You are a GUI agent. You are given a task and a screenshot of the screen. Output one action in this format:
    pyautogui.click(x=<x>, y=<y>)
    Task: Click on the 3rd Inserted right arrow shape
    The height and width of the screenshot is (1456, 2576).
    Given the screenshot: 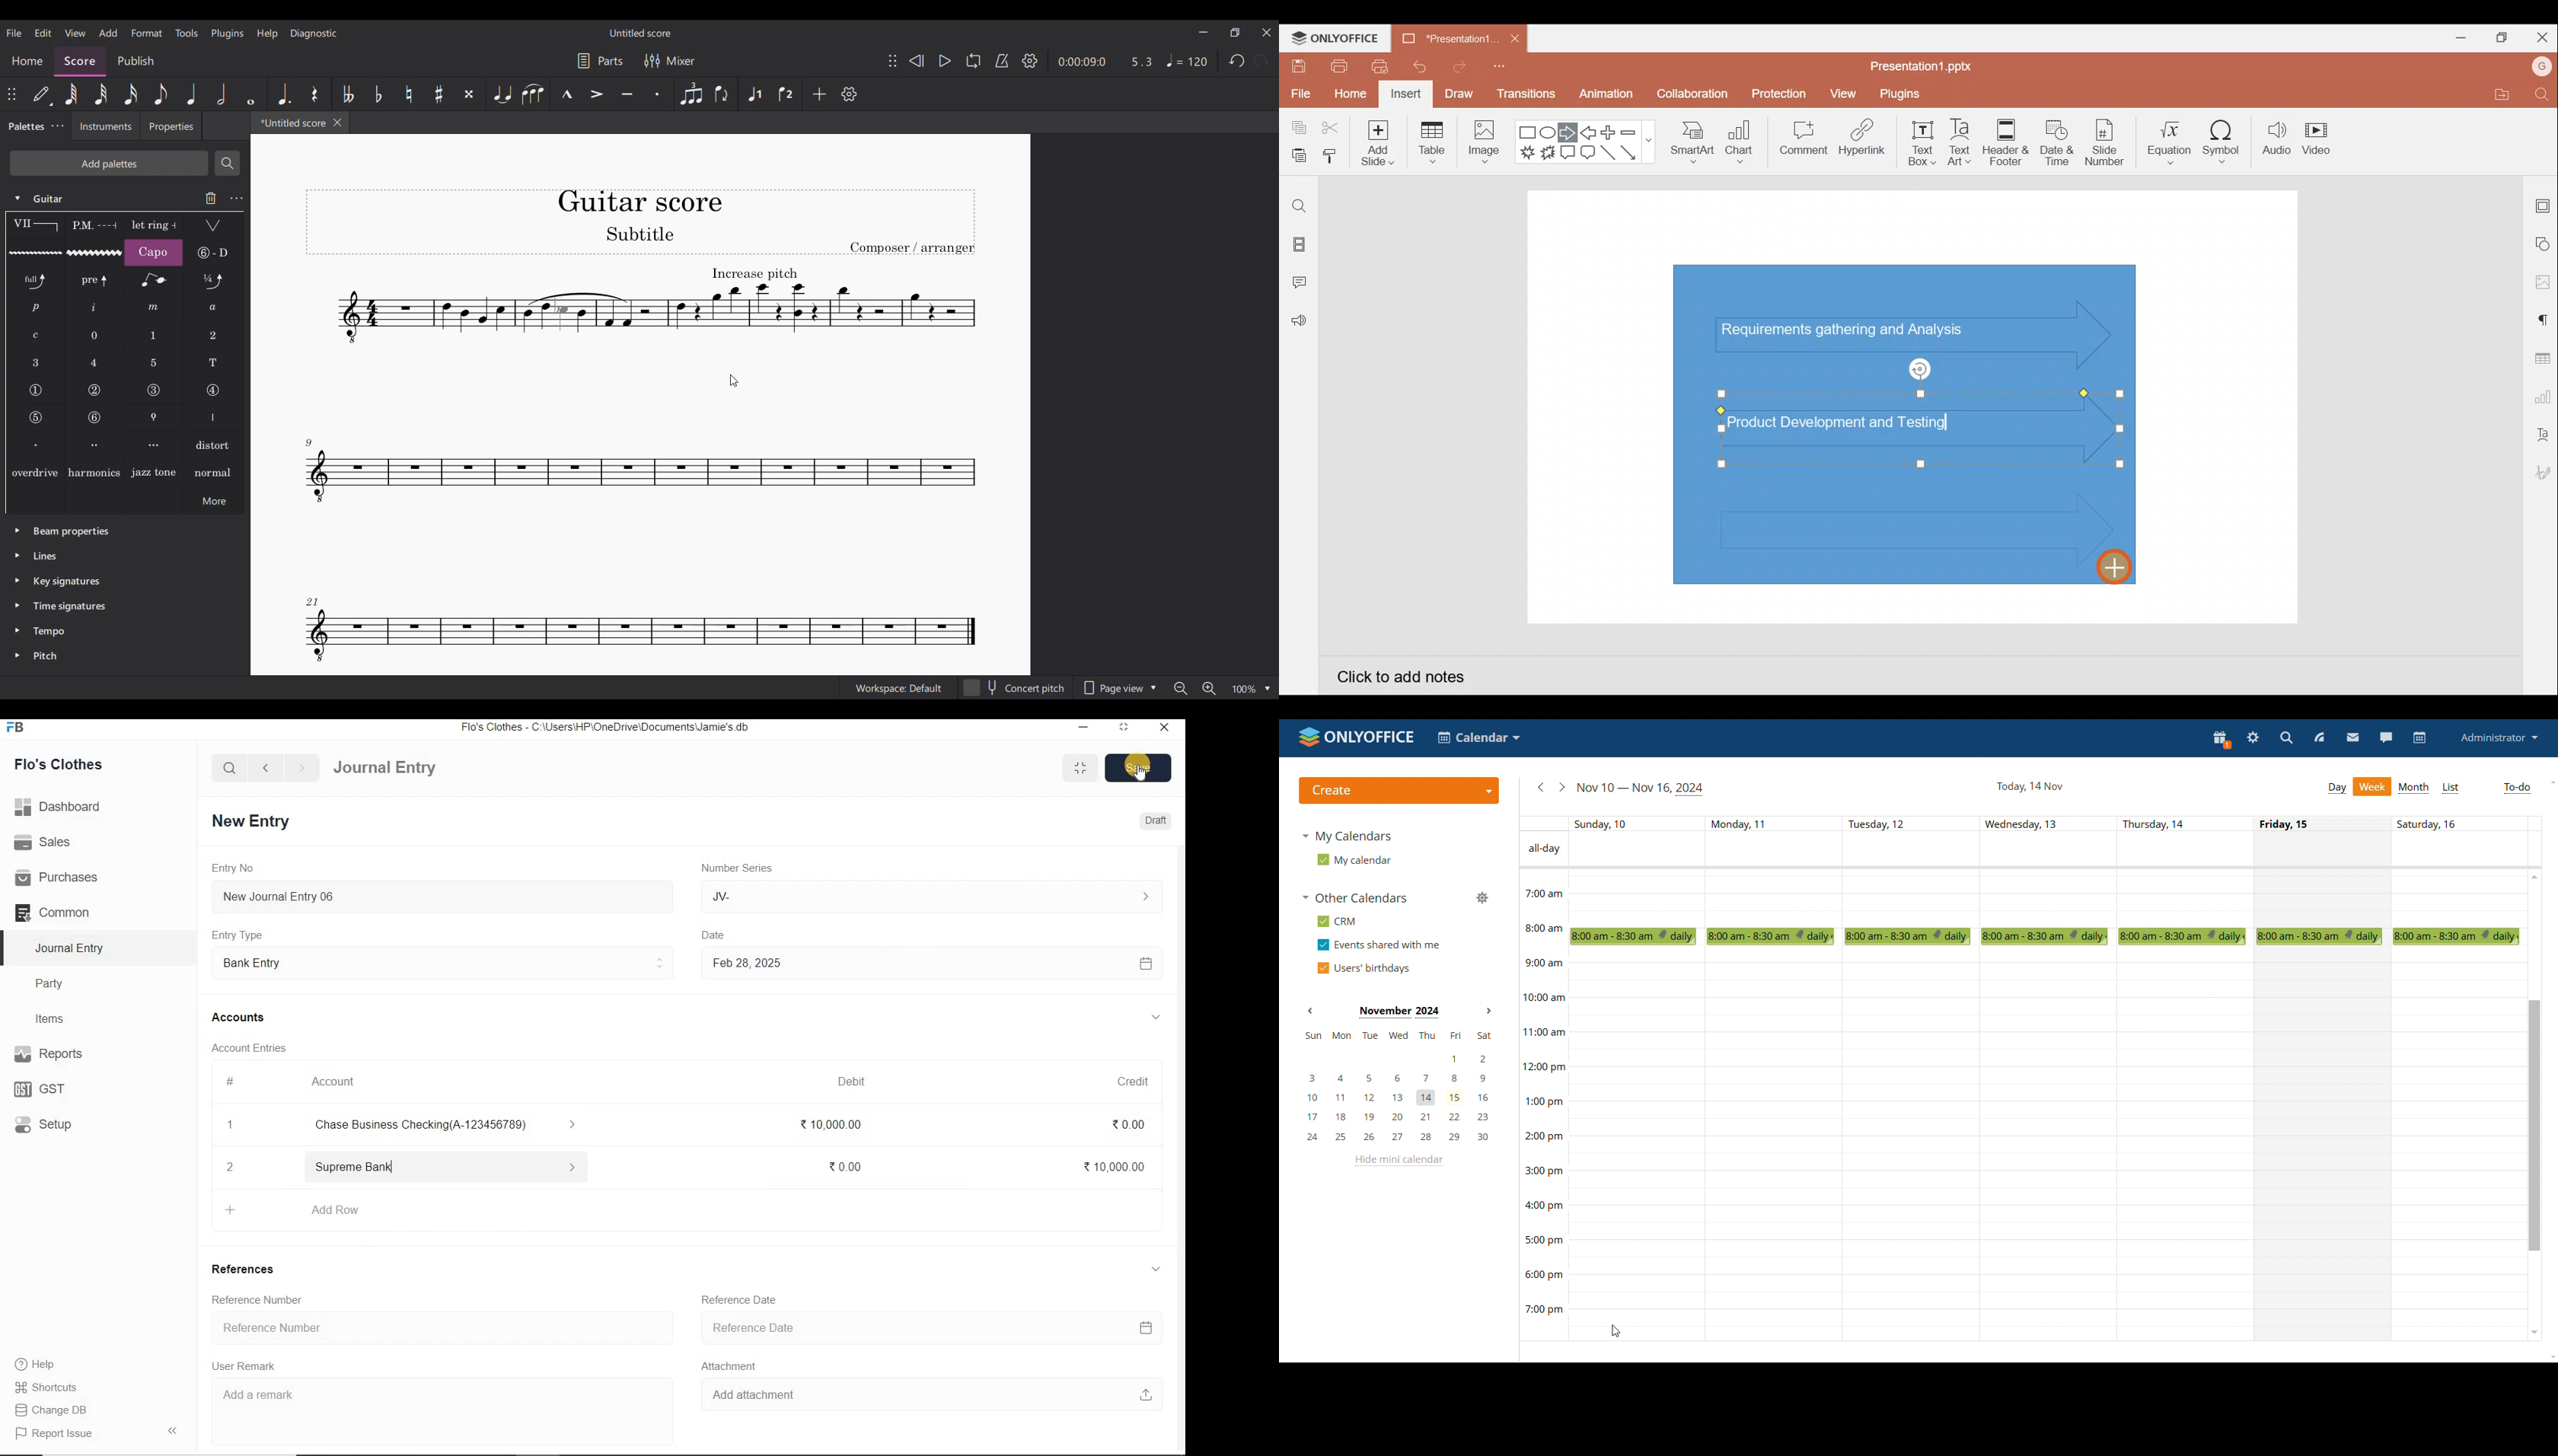 What is the action you would take?
    pyautogui.click(x=1886, y=531)
    